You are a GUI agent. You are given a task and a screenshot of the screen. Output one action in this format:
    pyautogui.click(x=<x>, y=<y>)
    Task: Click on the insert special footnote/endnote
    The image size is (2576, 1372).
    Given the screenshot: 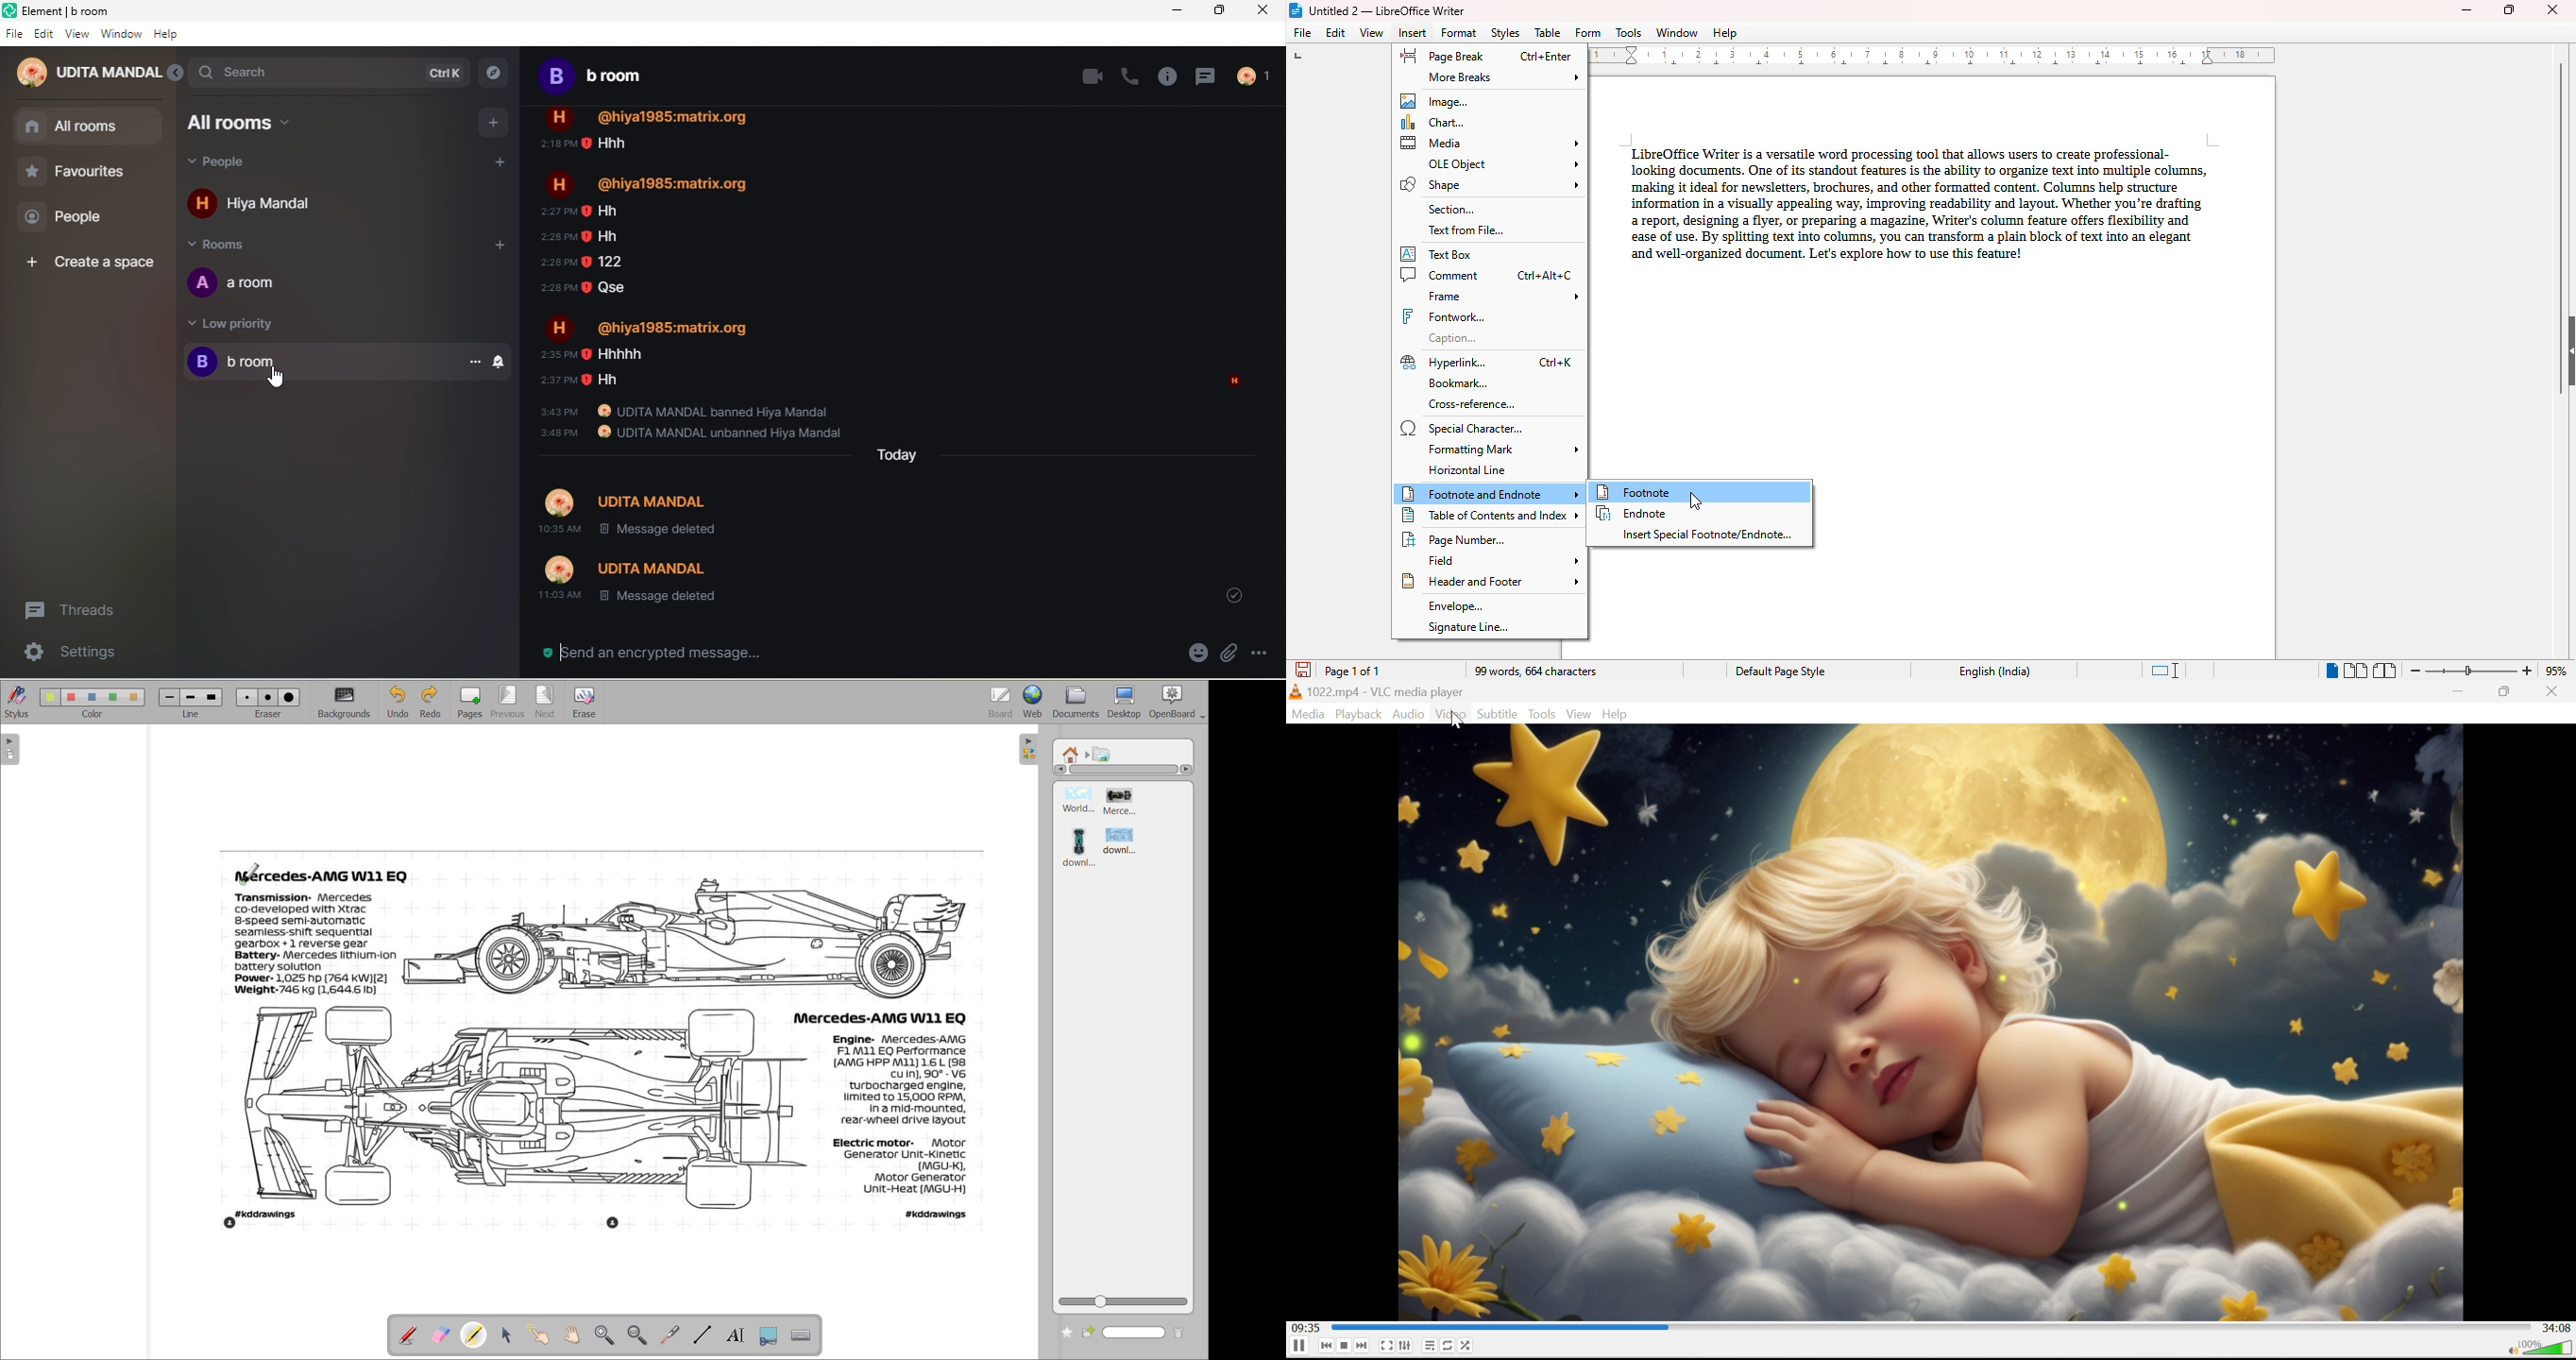 What is the action you would take?
    pyautogui.click(x=1708, y=535)
    